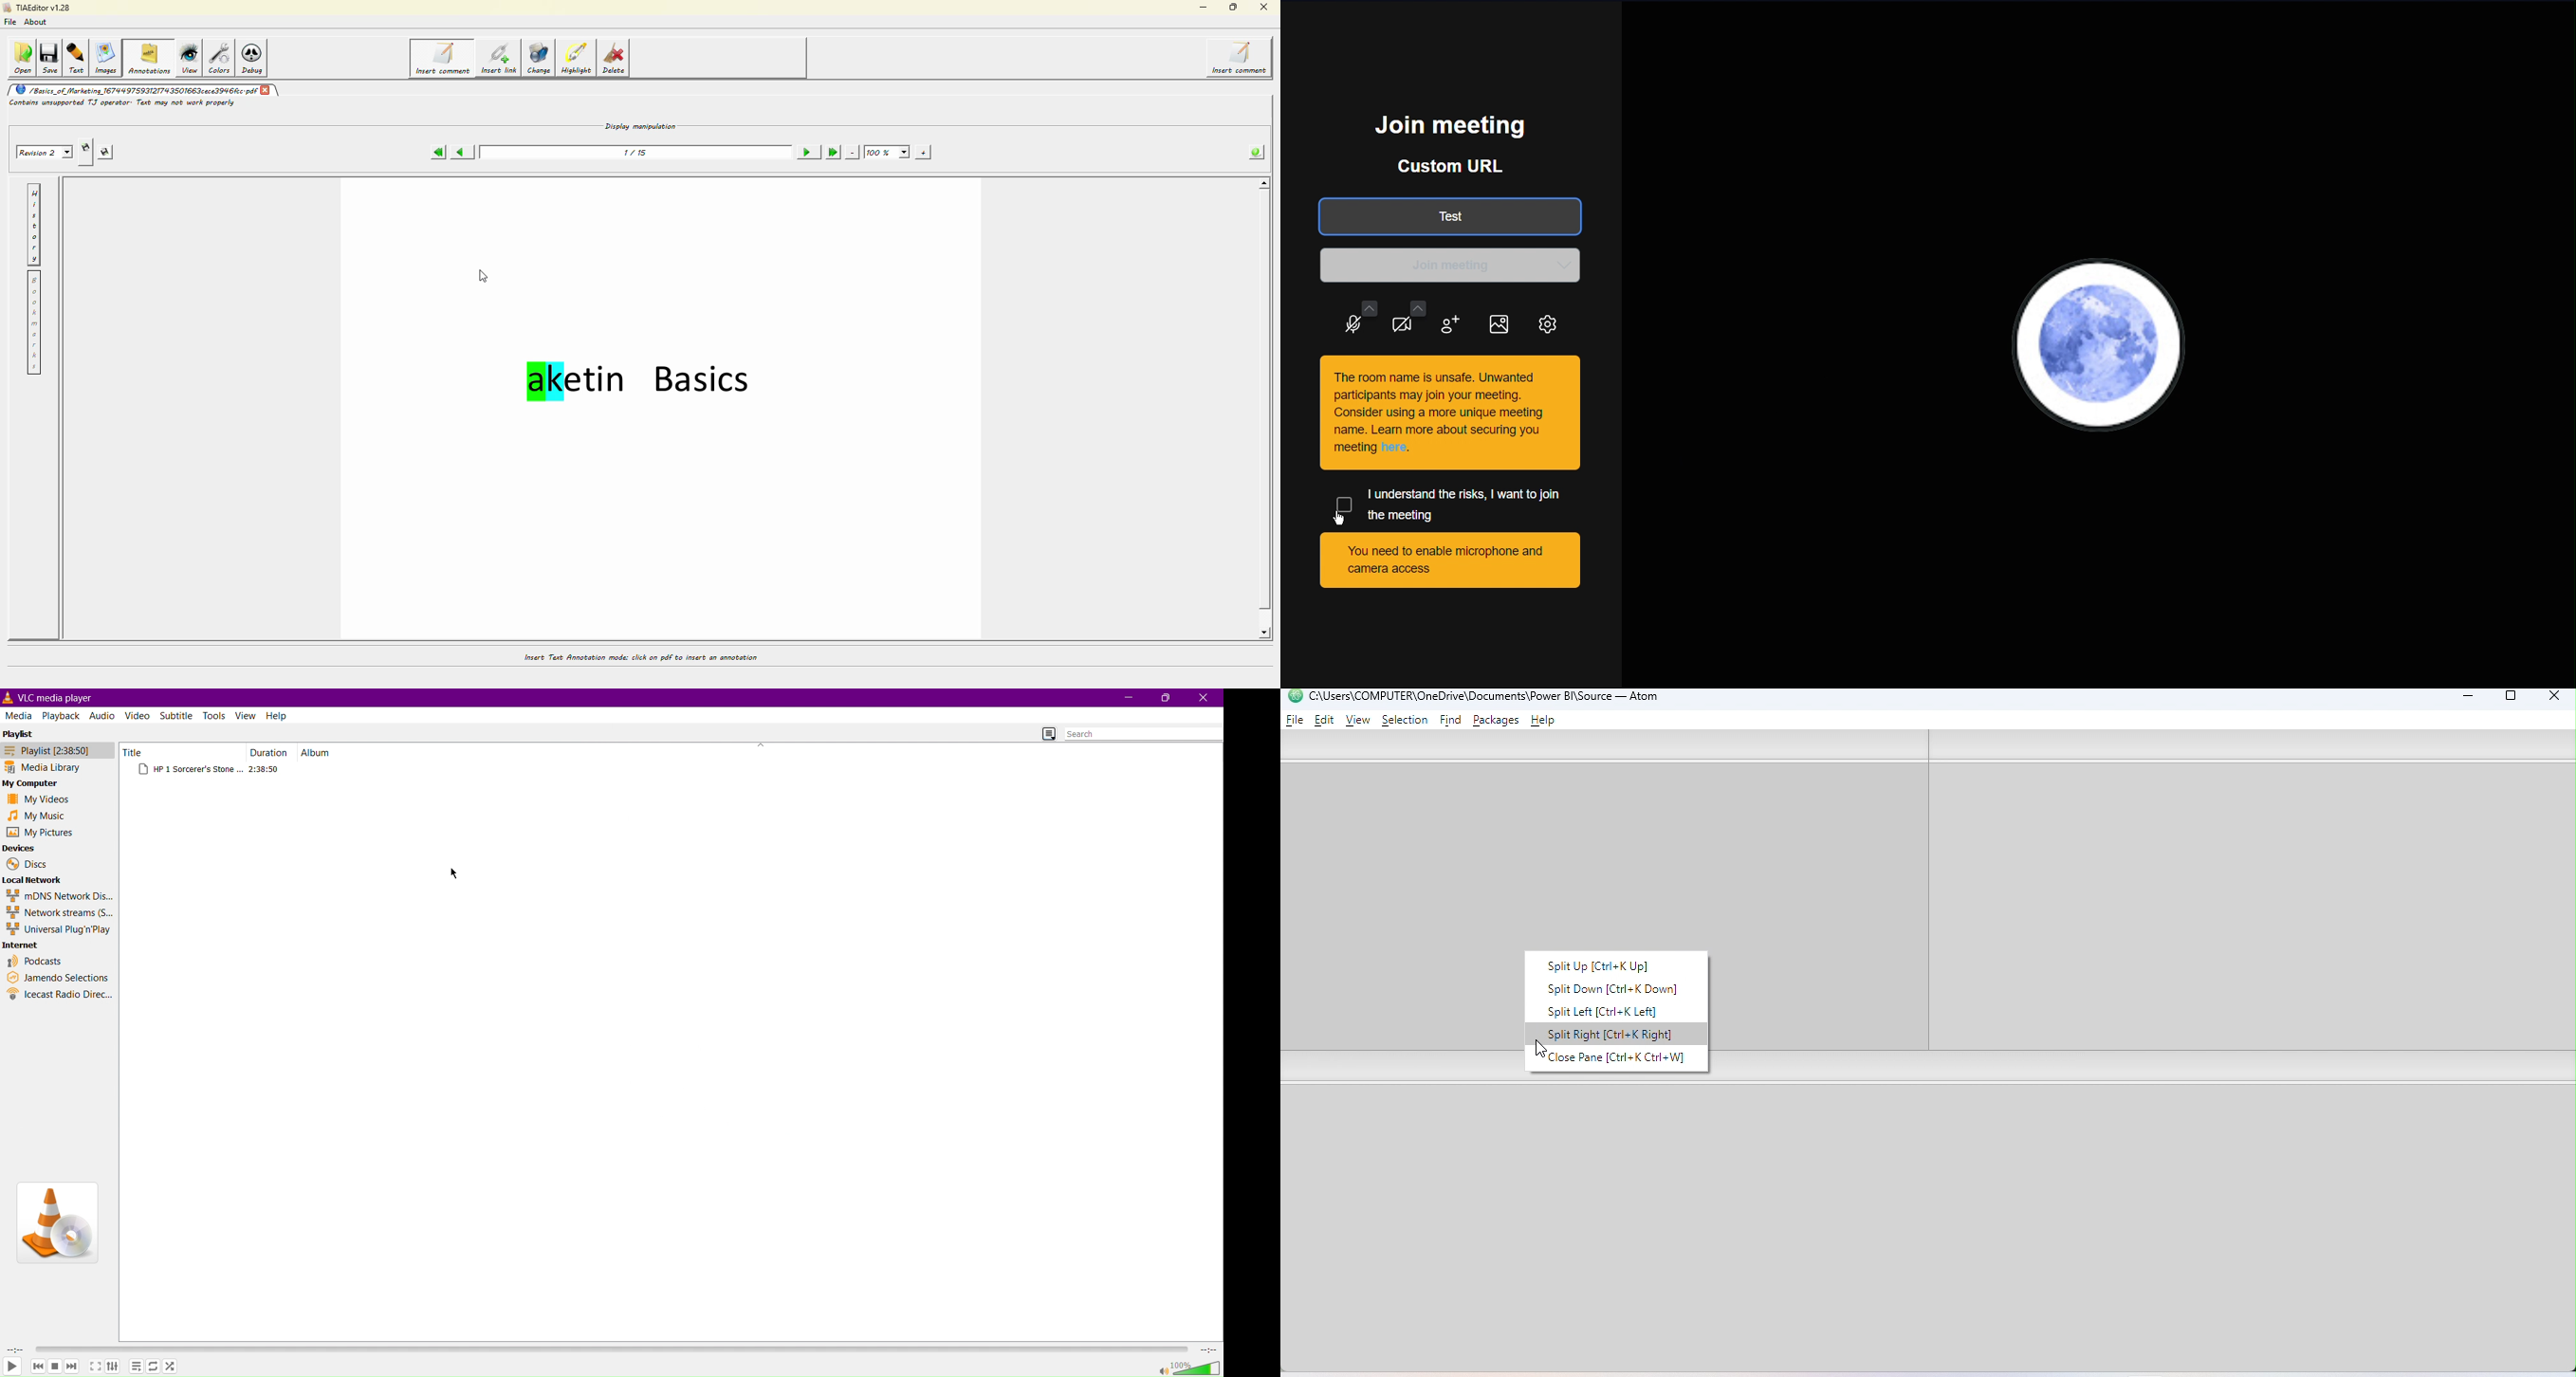  I want to click on logo, so click(9, 697).